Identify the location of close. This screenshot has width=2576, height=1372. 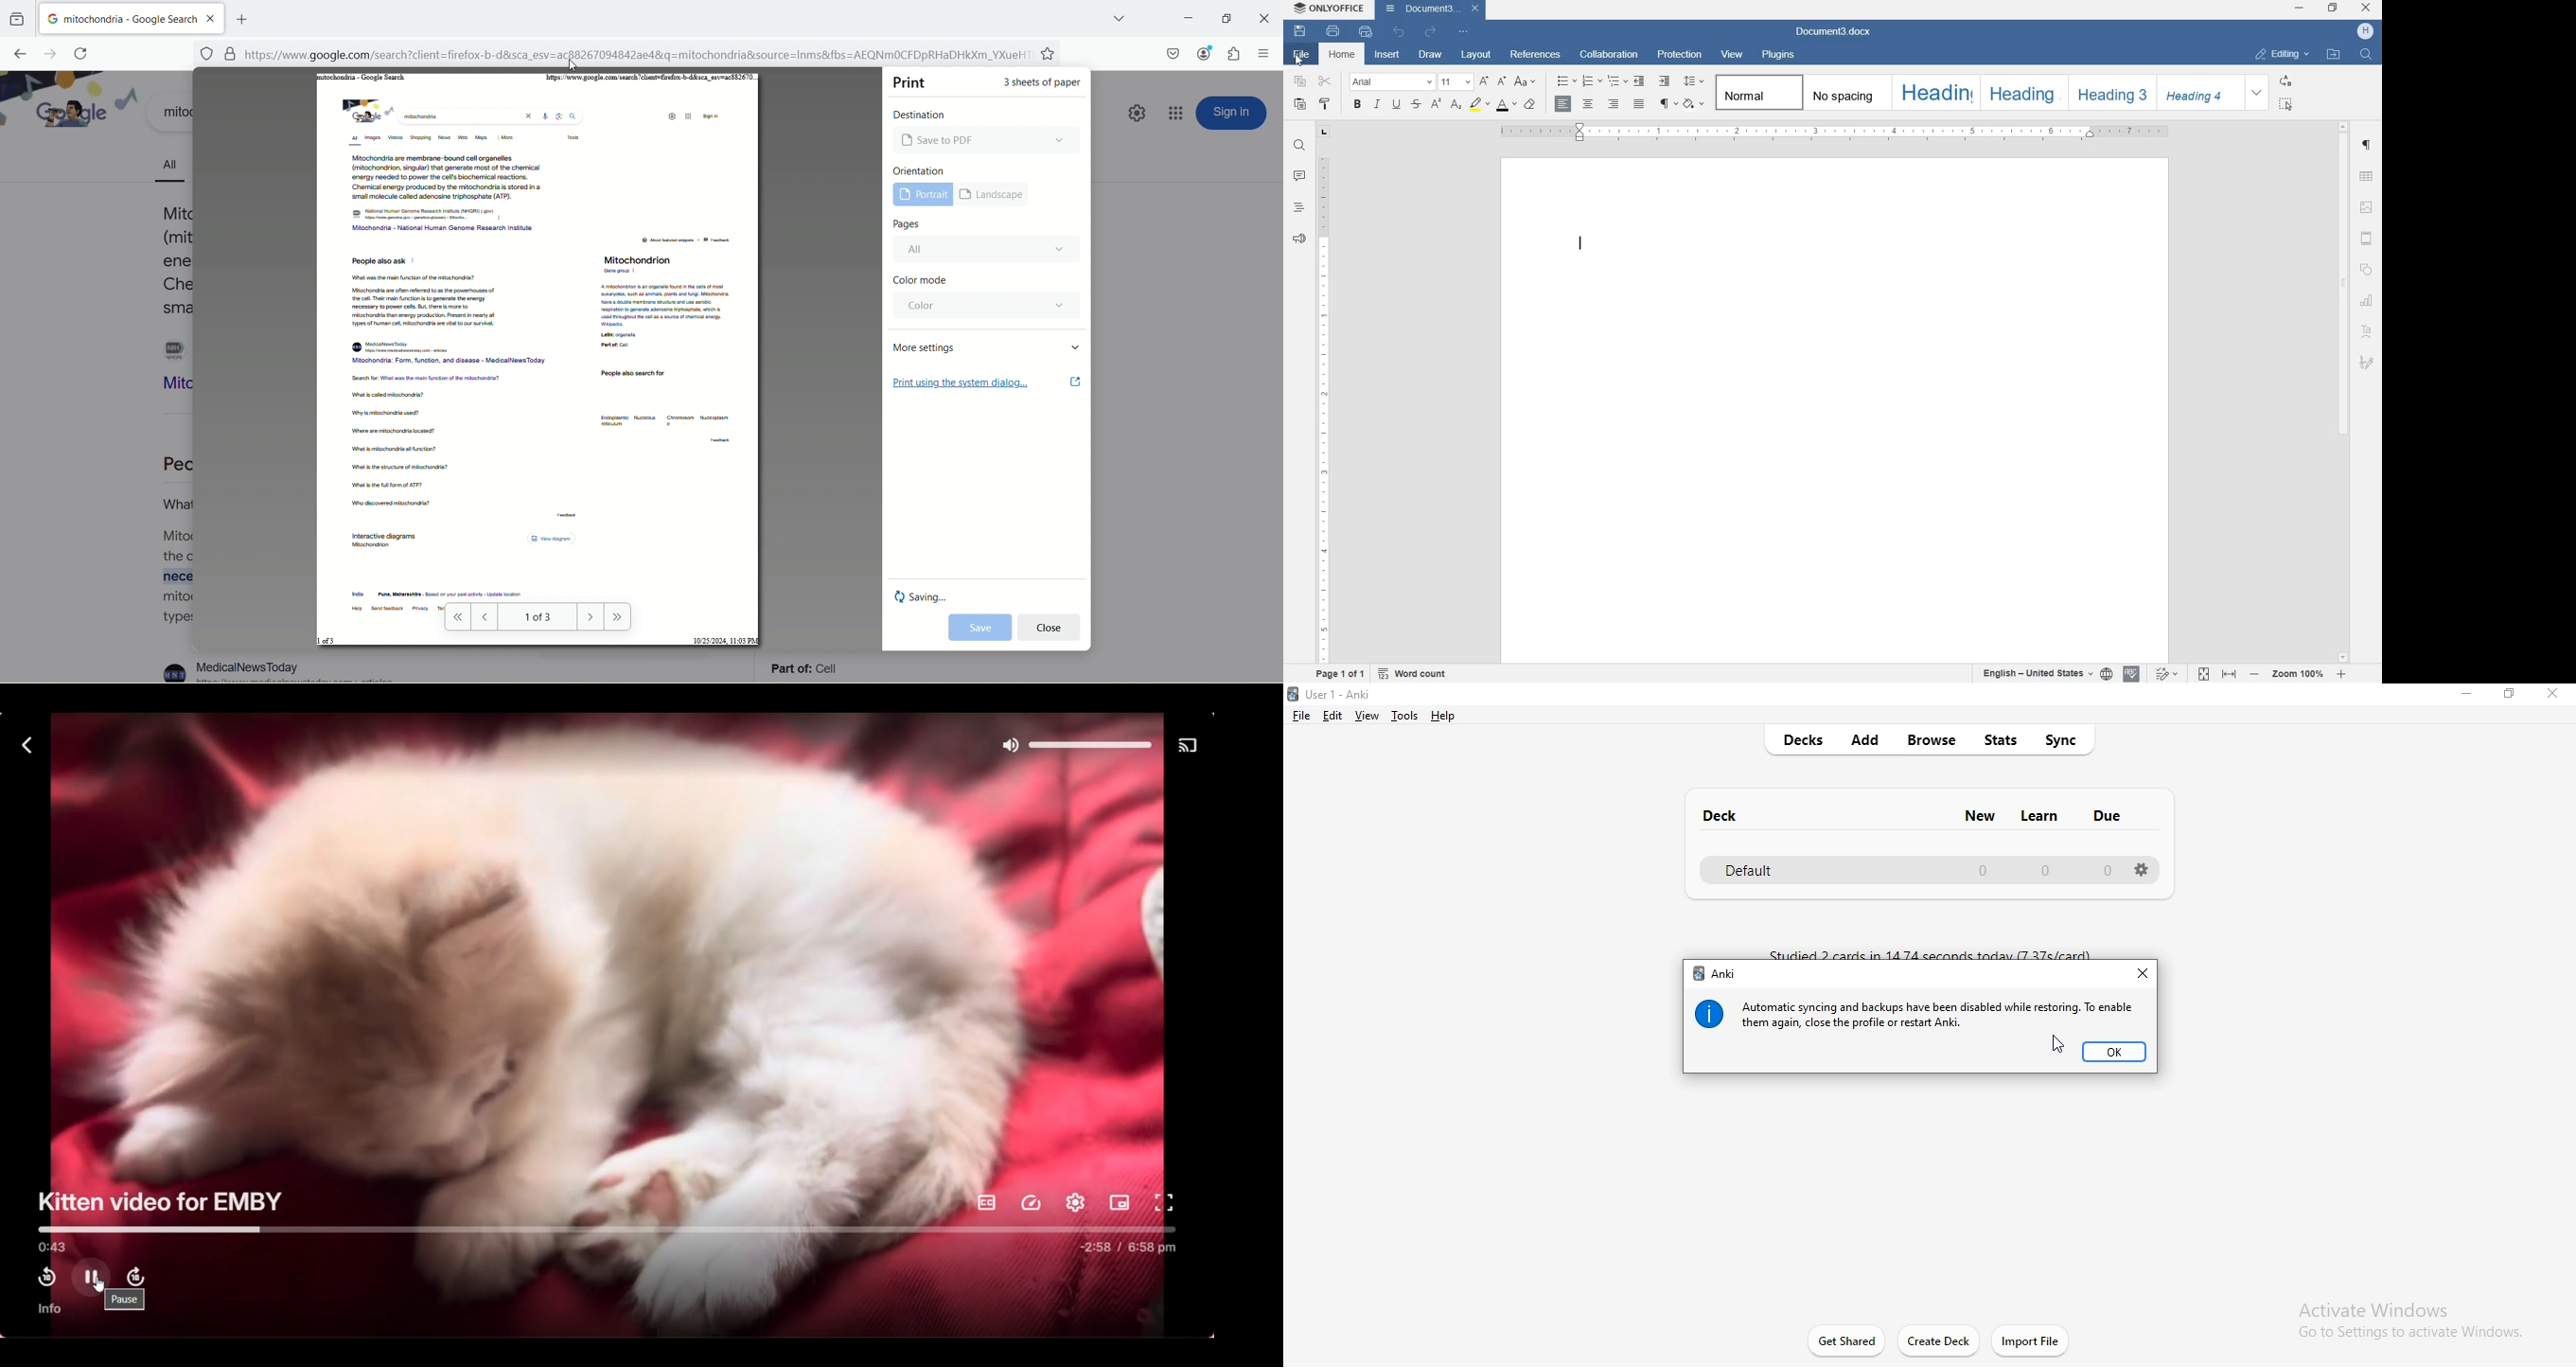
(2144, 973).